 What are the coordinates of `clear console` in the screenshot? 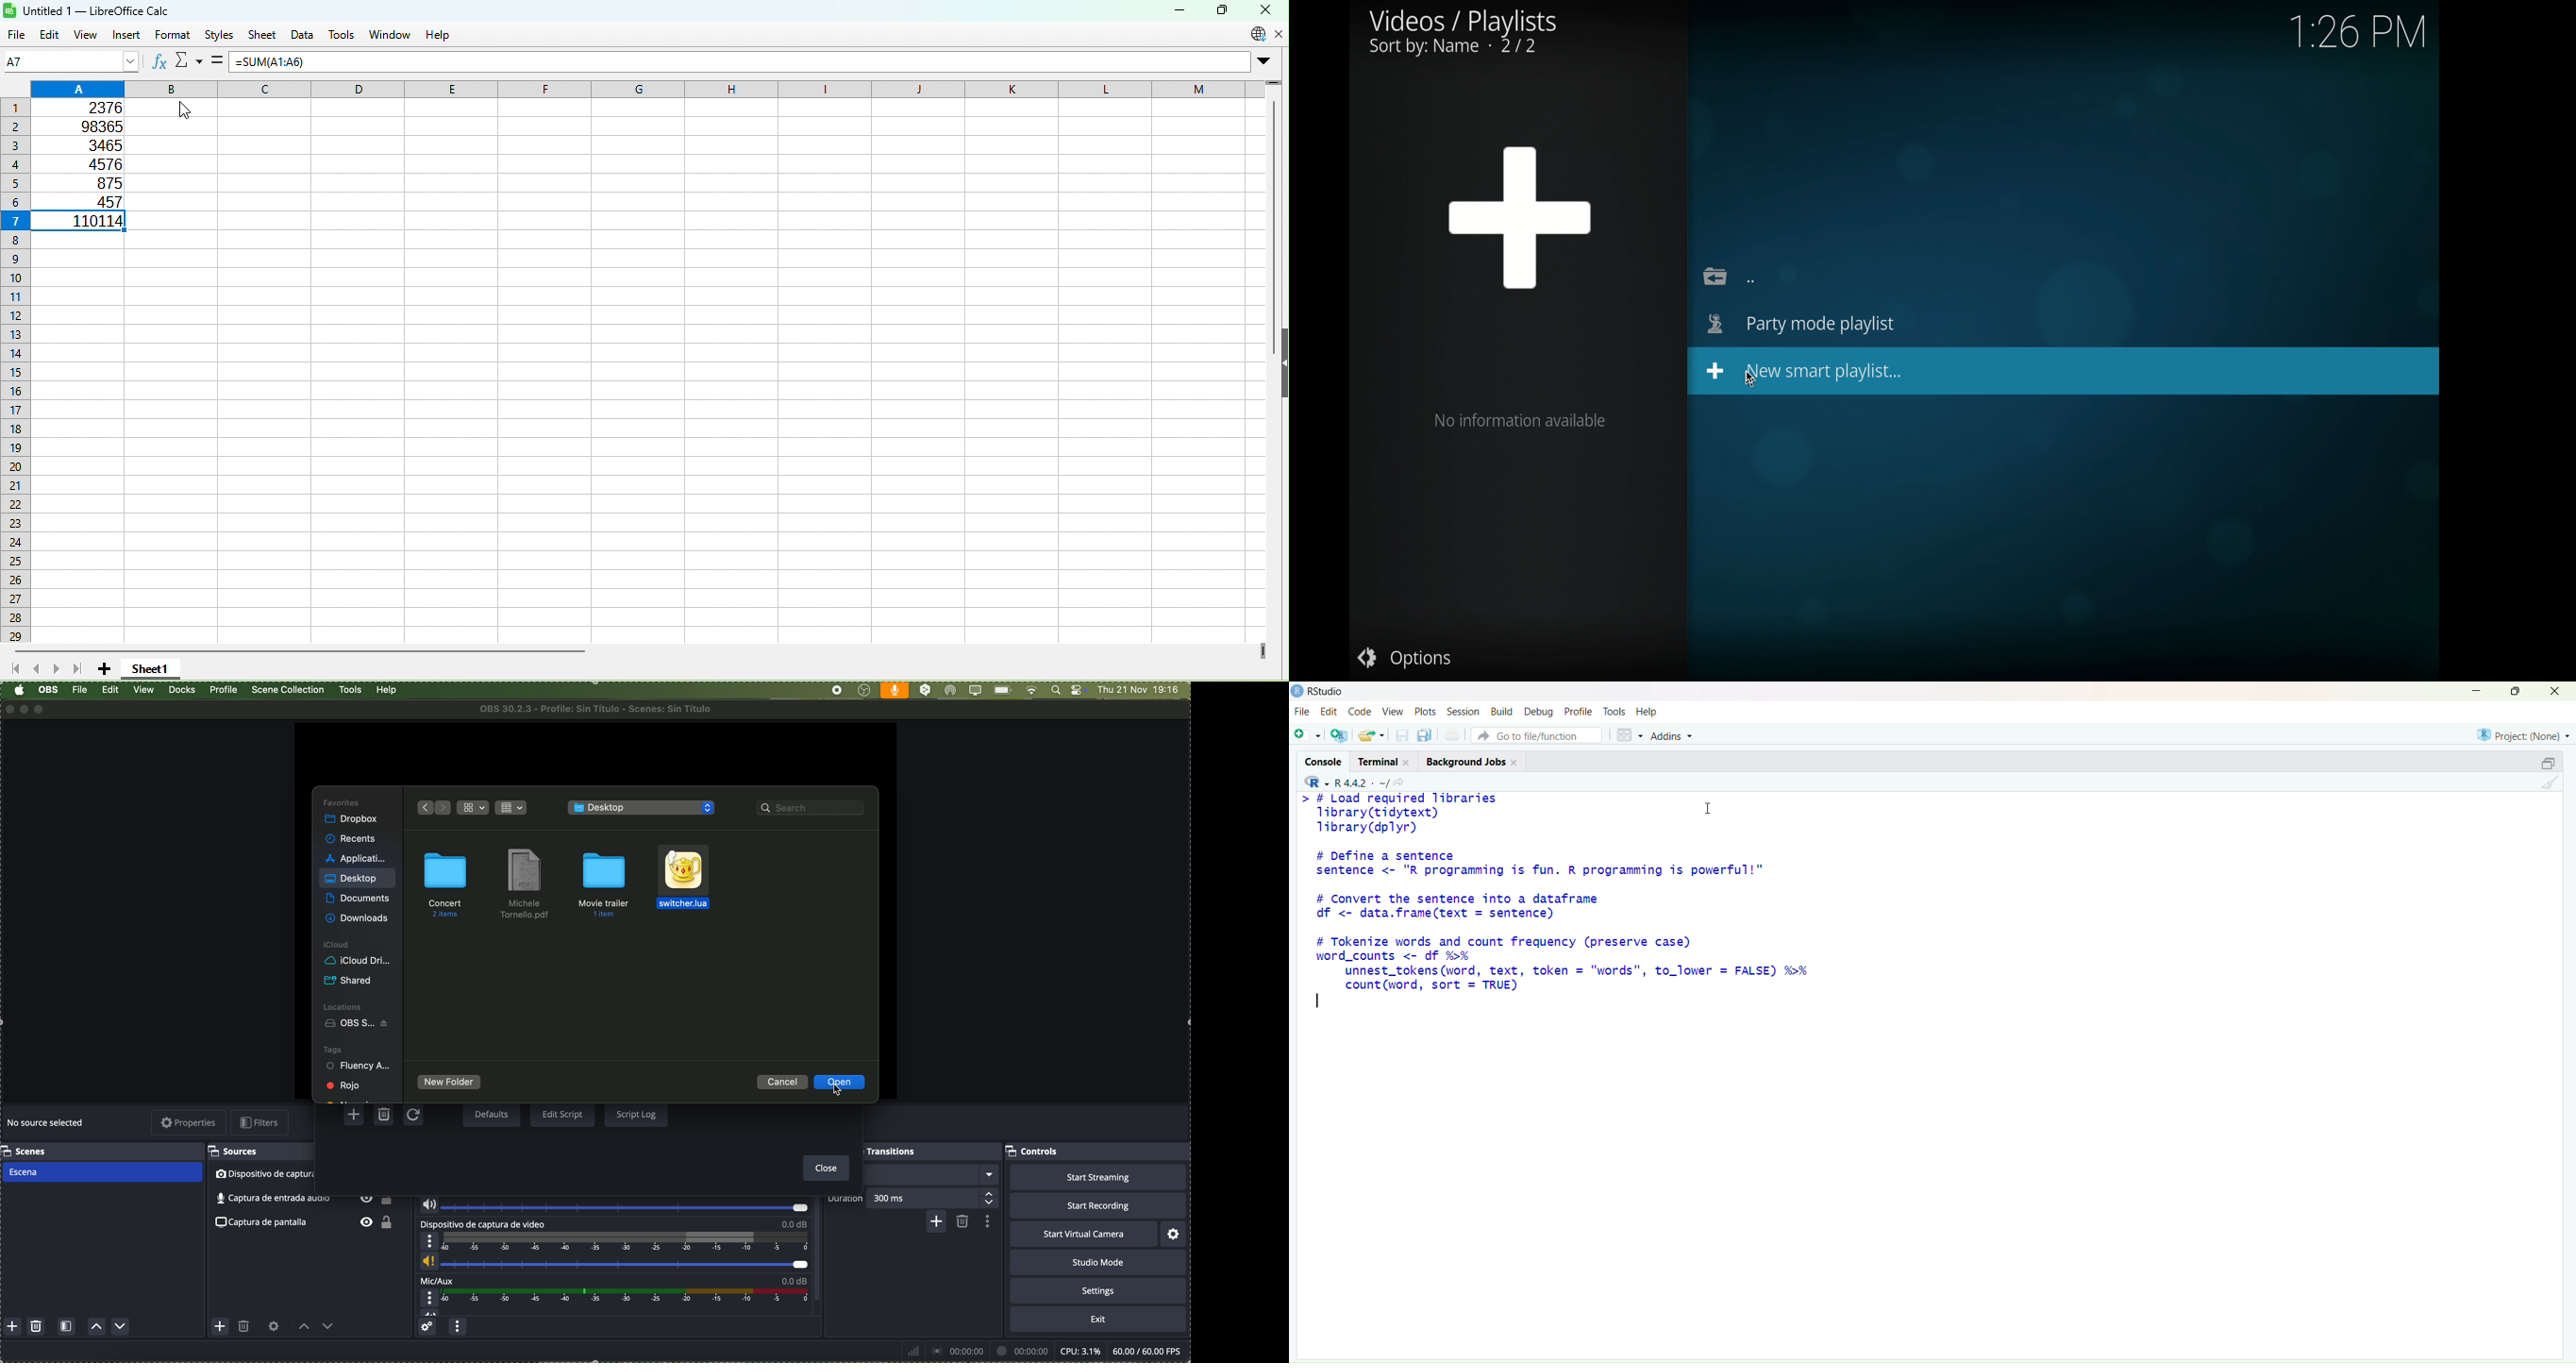 It's located at (2550, 784).